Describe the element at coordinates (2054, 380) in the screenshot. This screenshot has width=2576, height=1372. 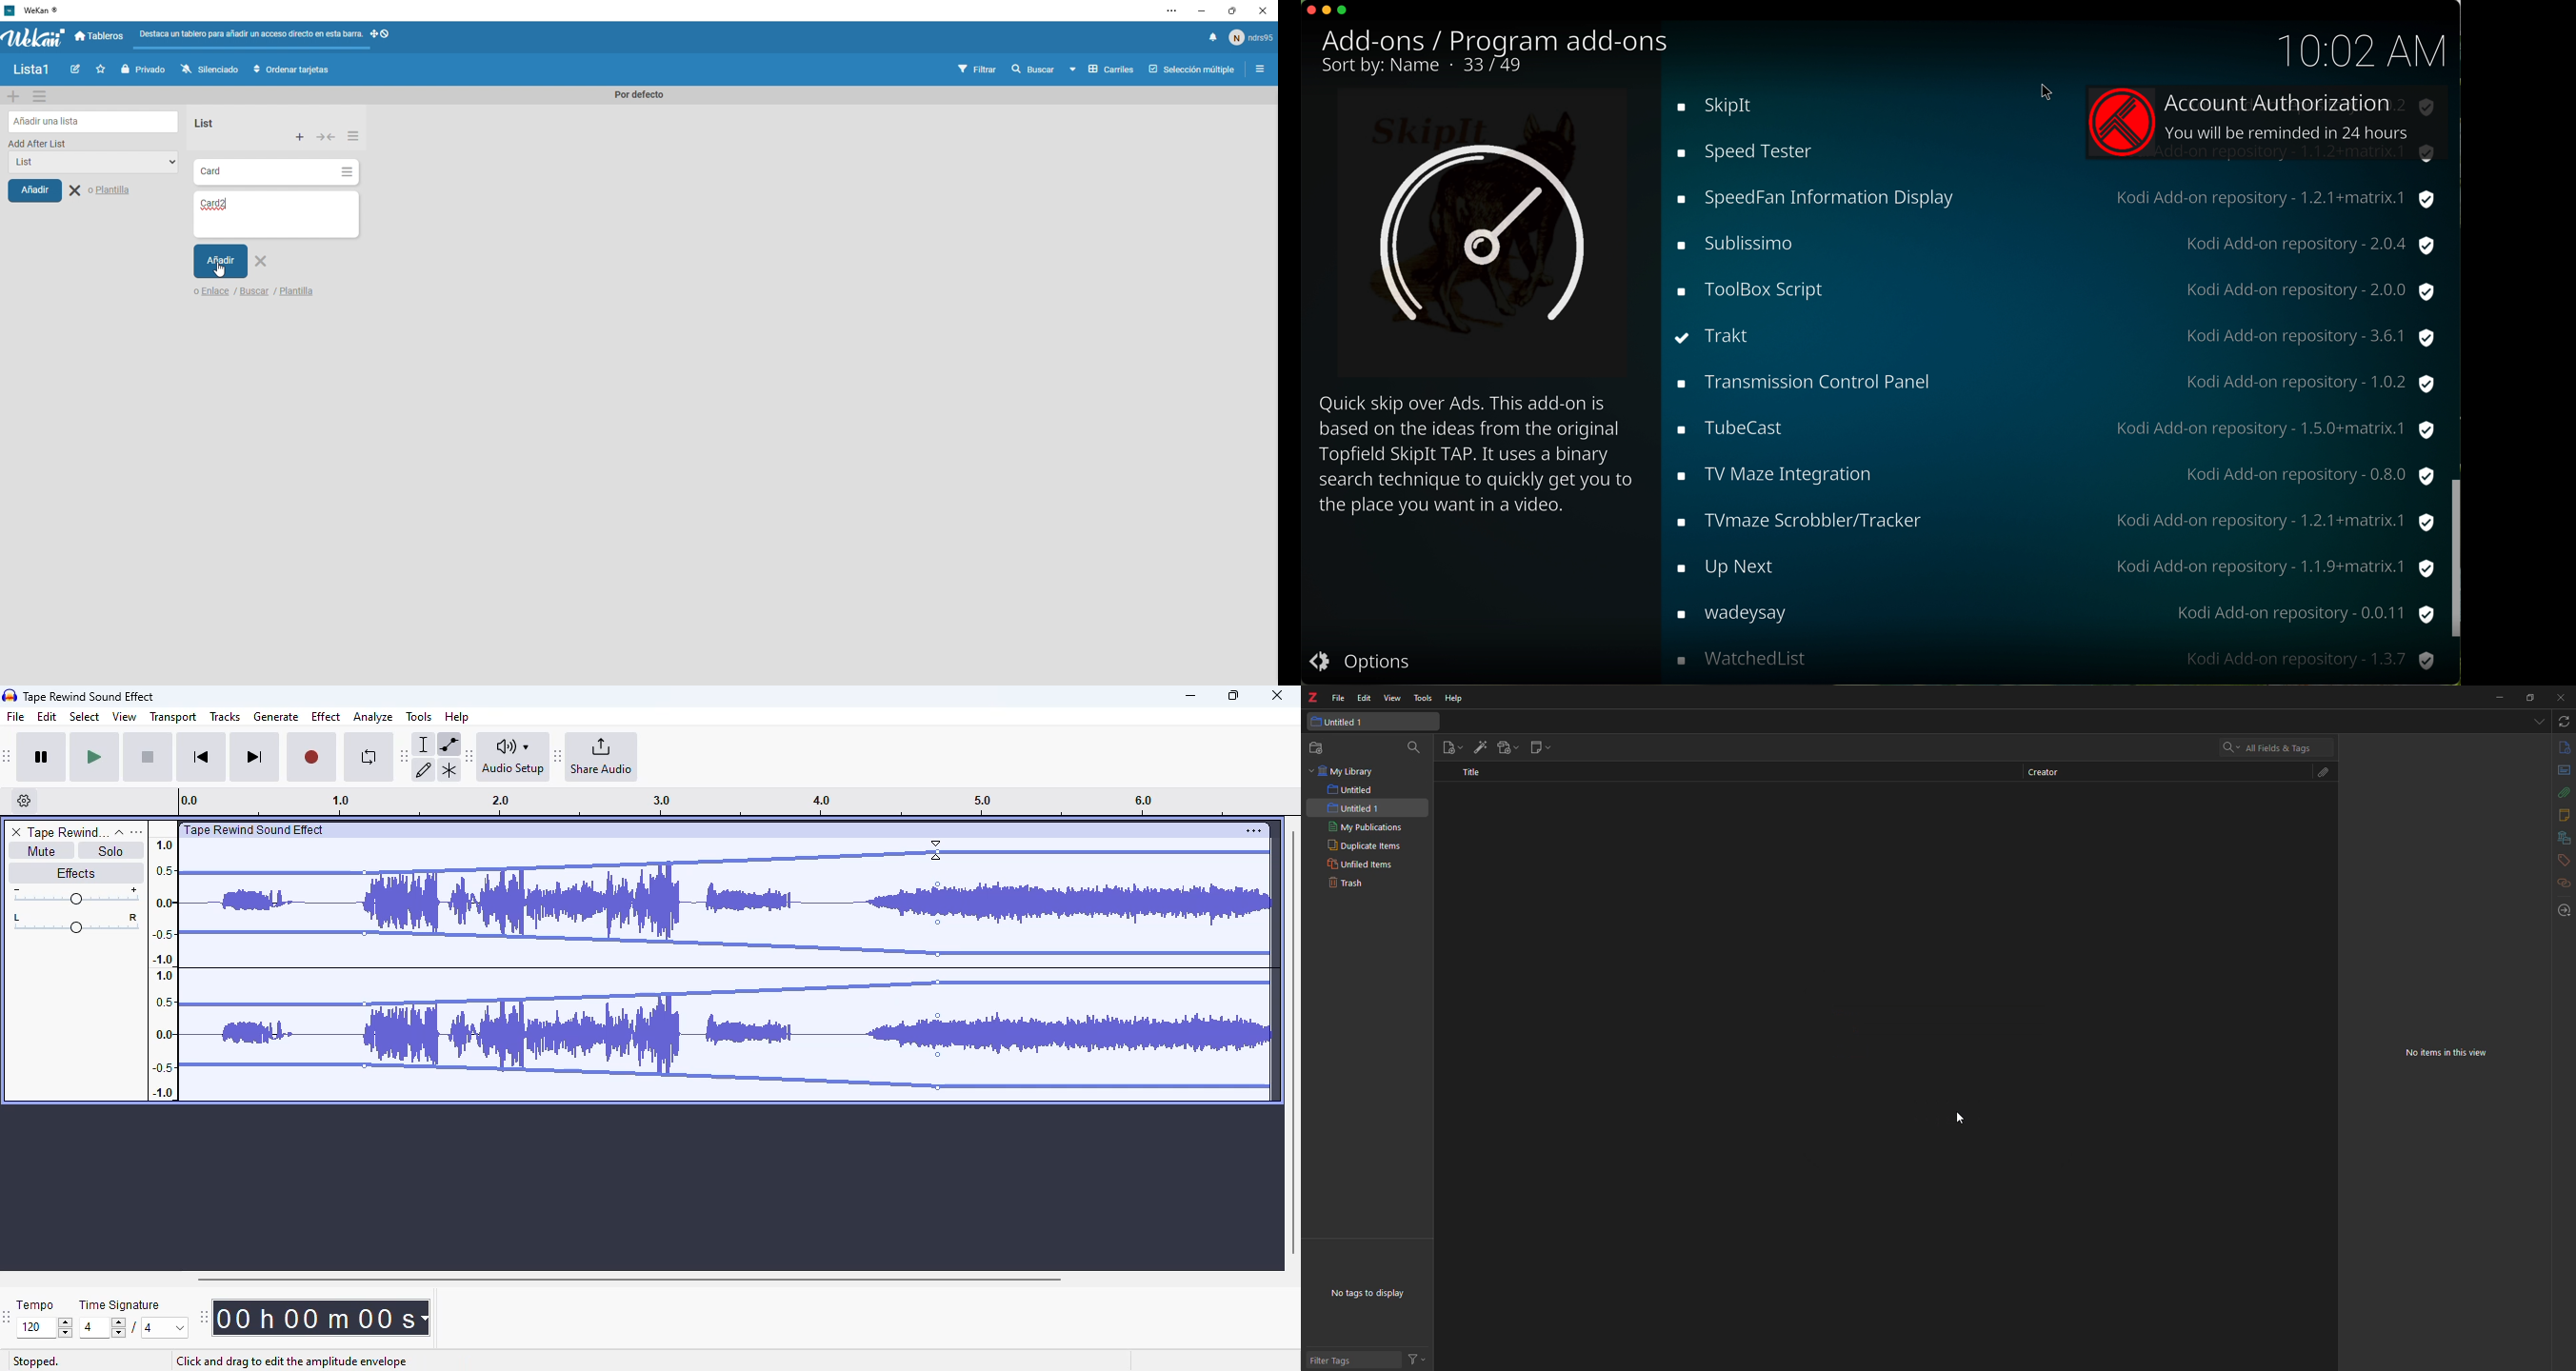
I see `up next` at that location.